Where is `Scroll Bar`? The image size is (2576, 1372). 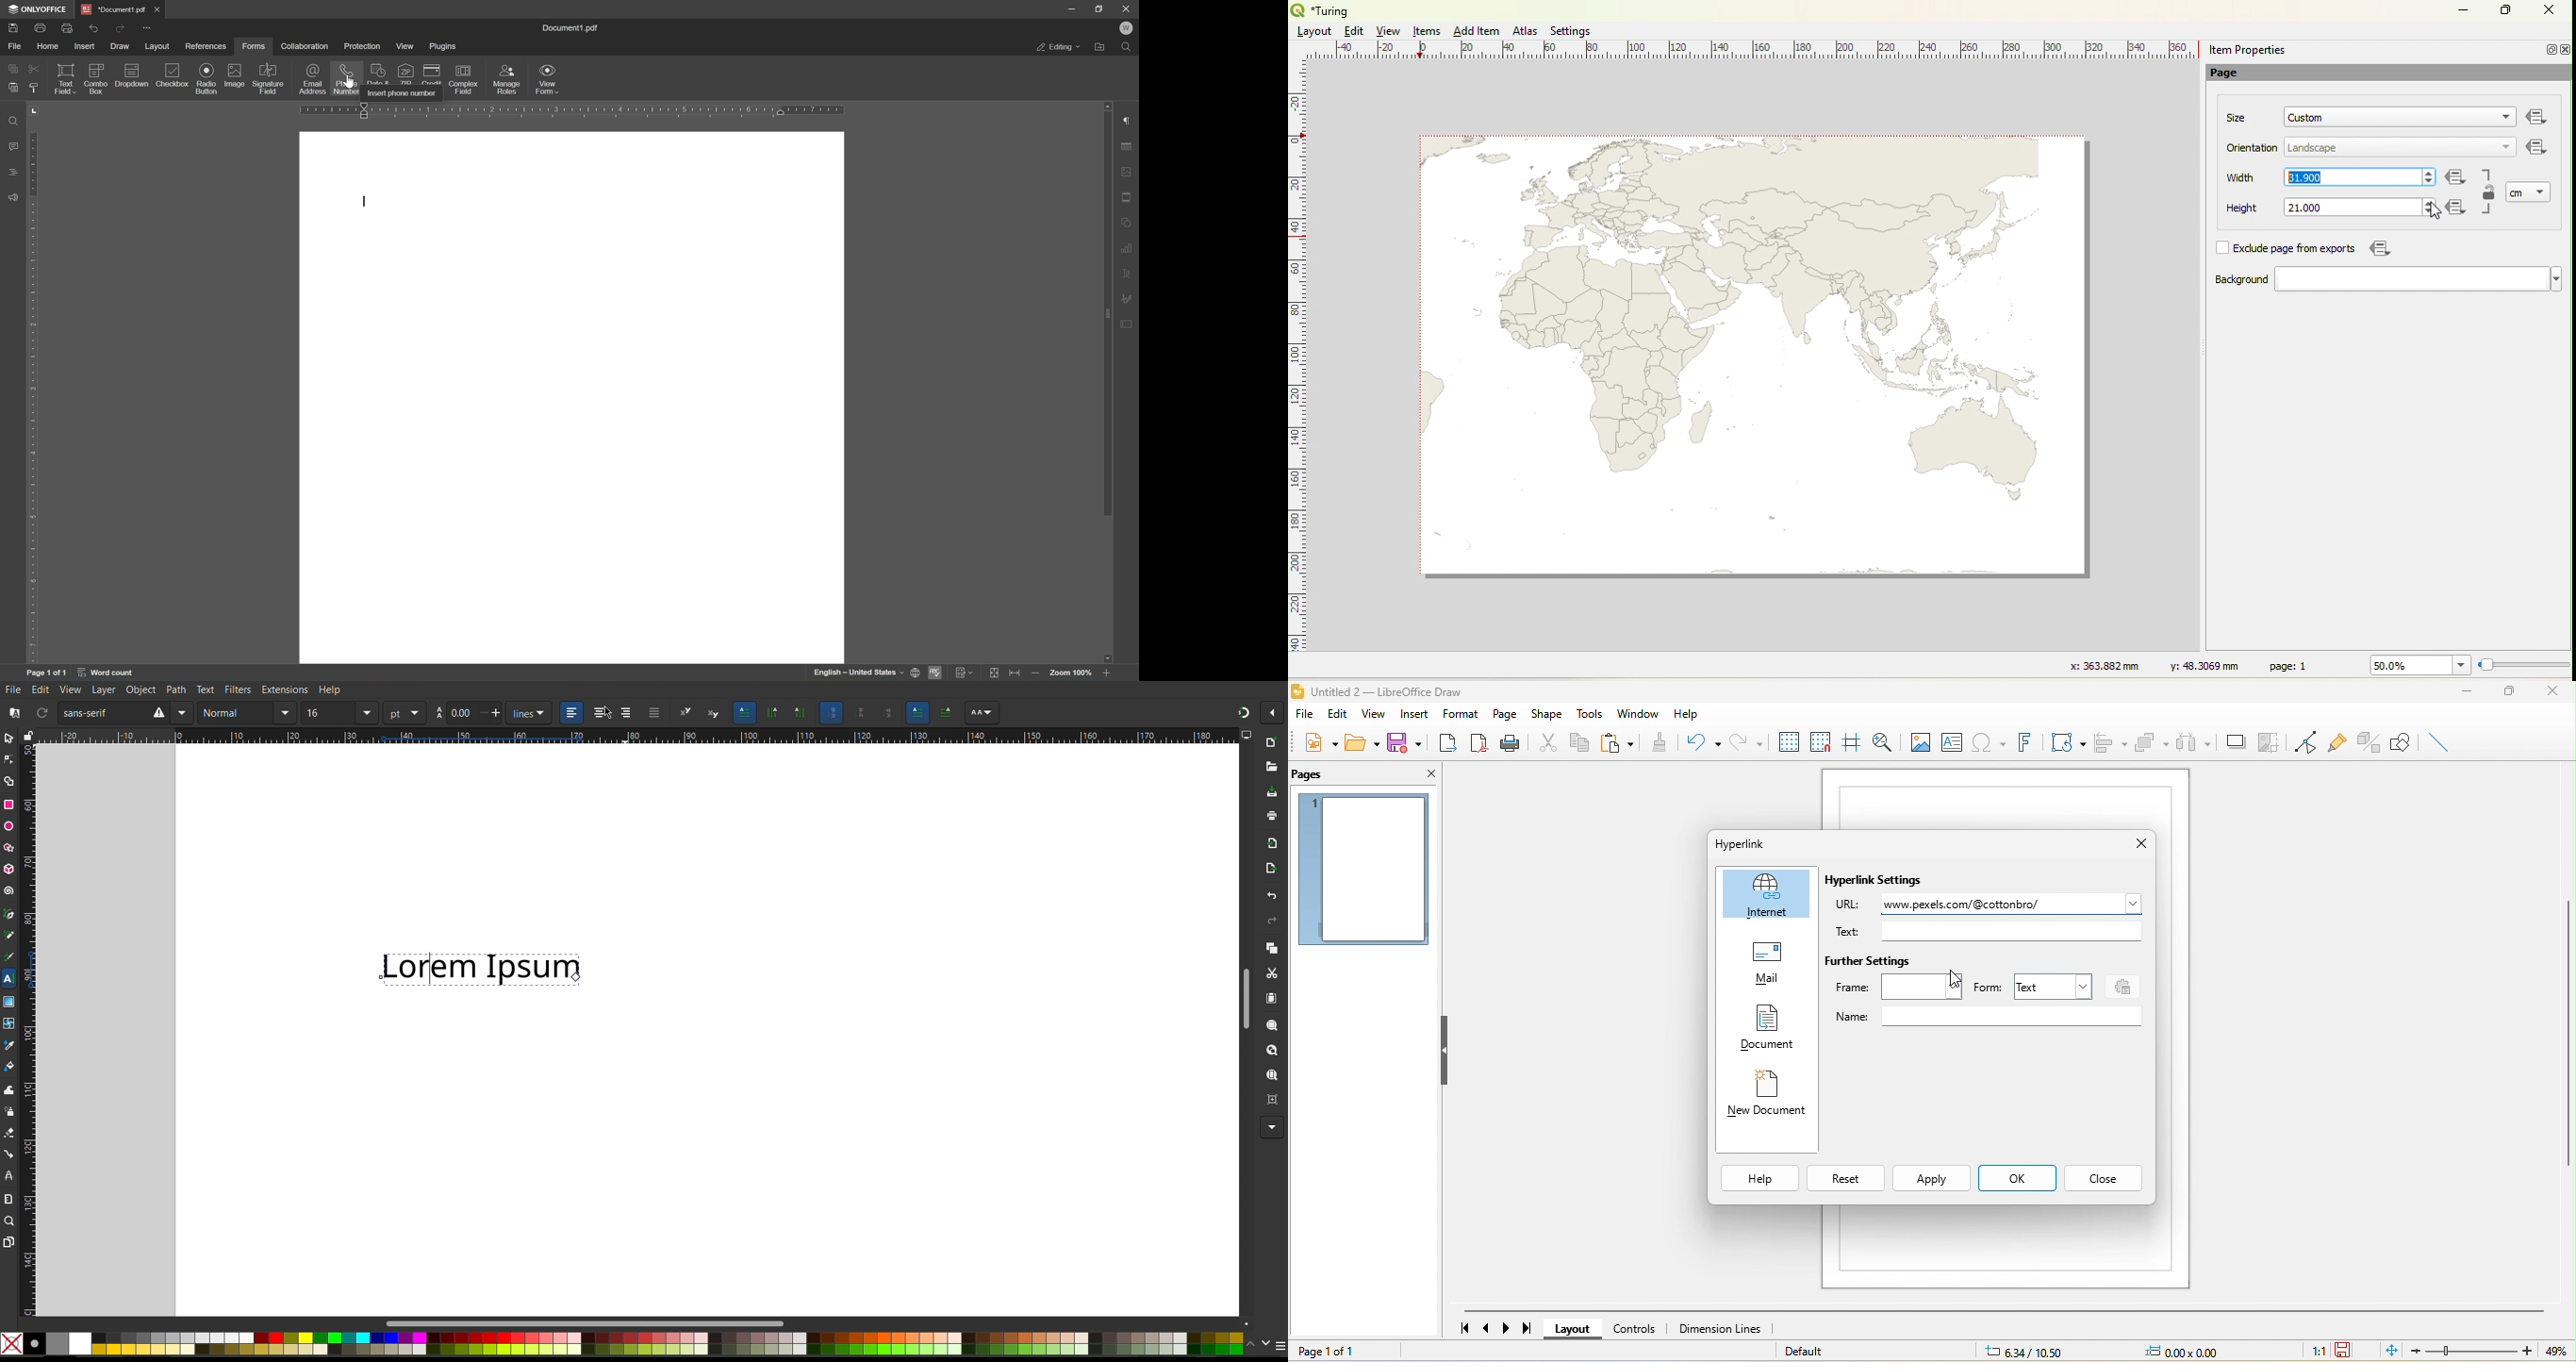 Scroll Bar is located at coordinates (1243, 997).